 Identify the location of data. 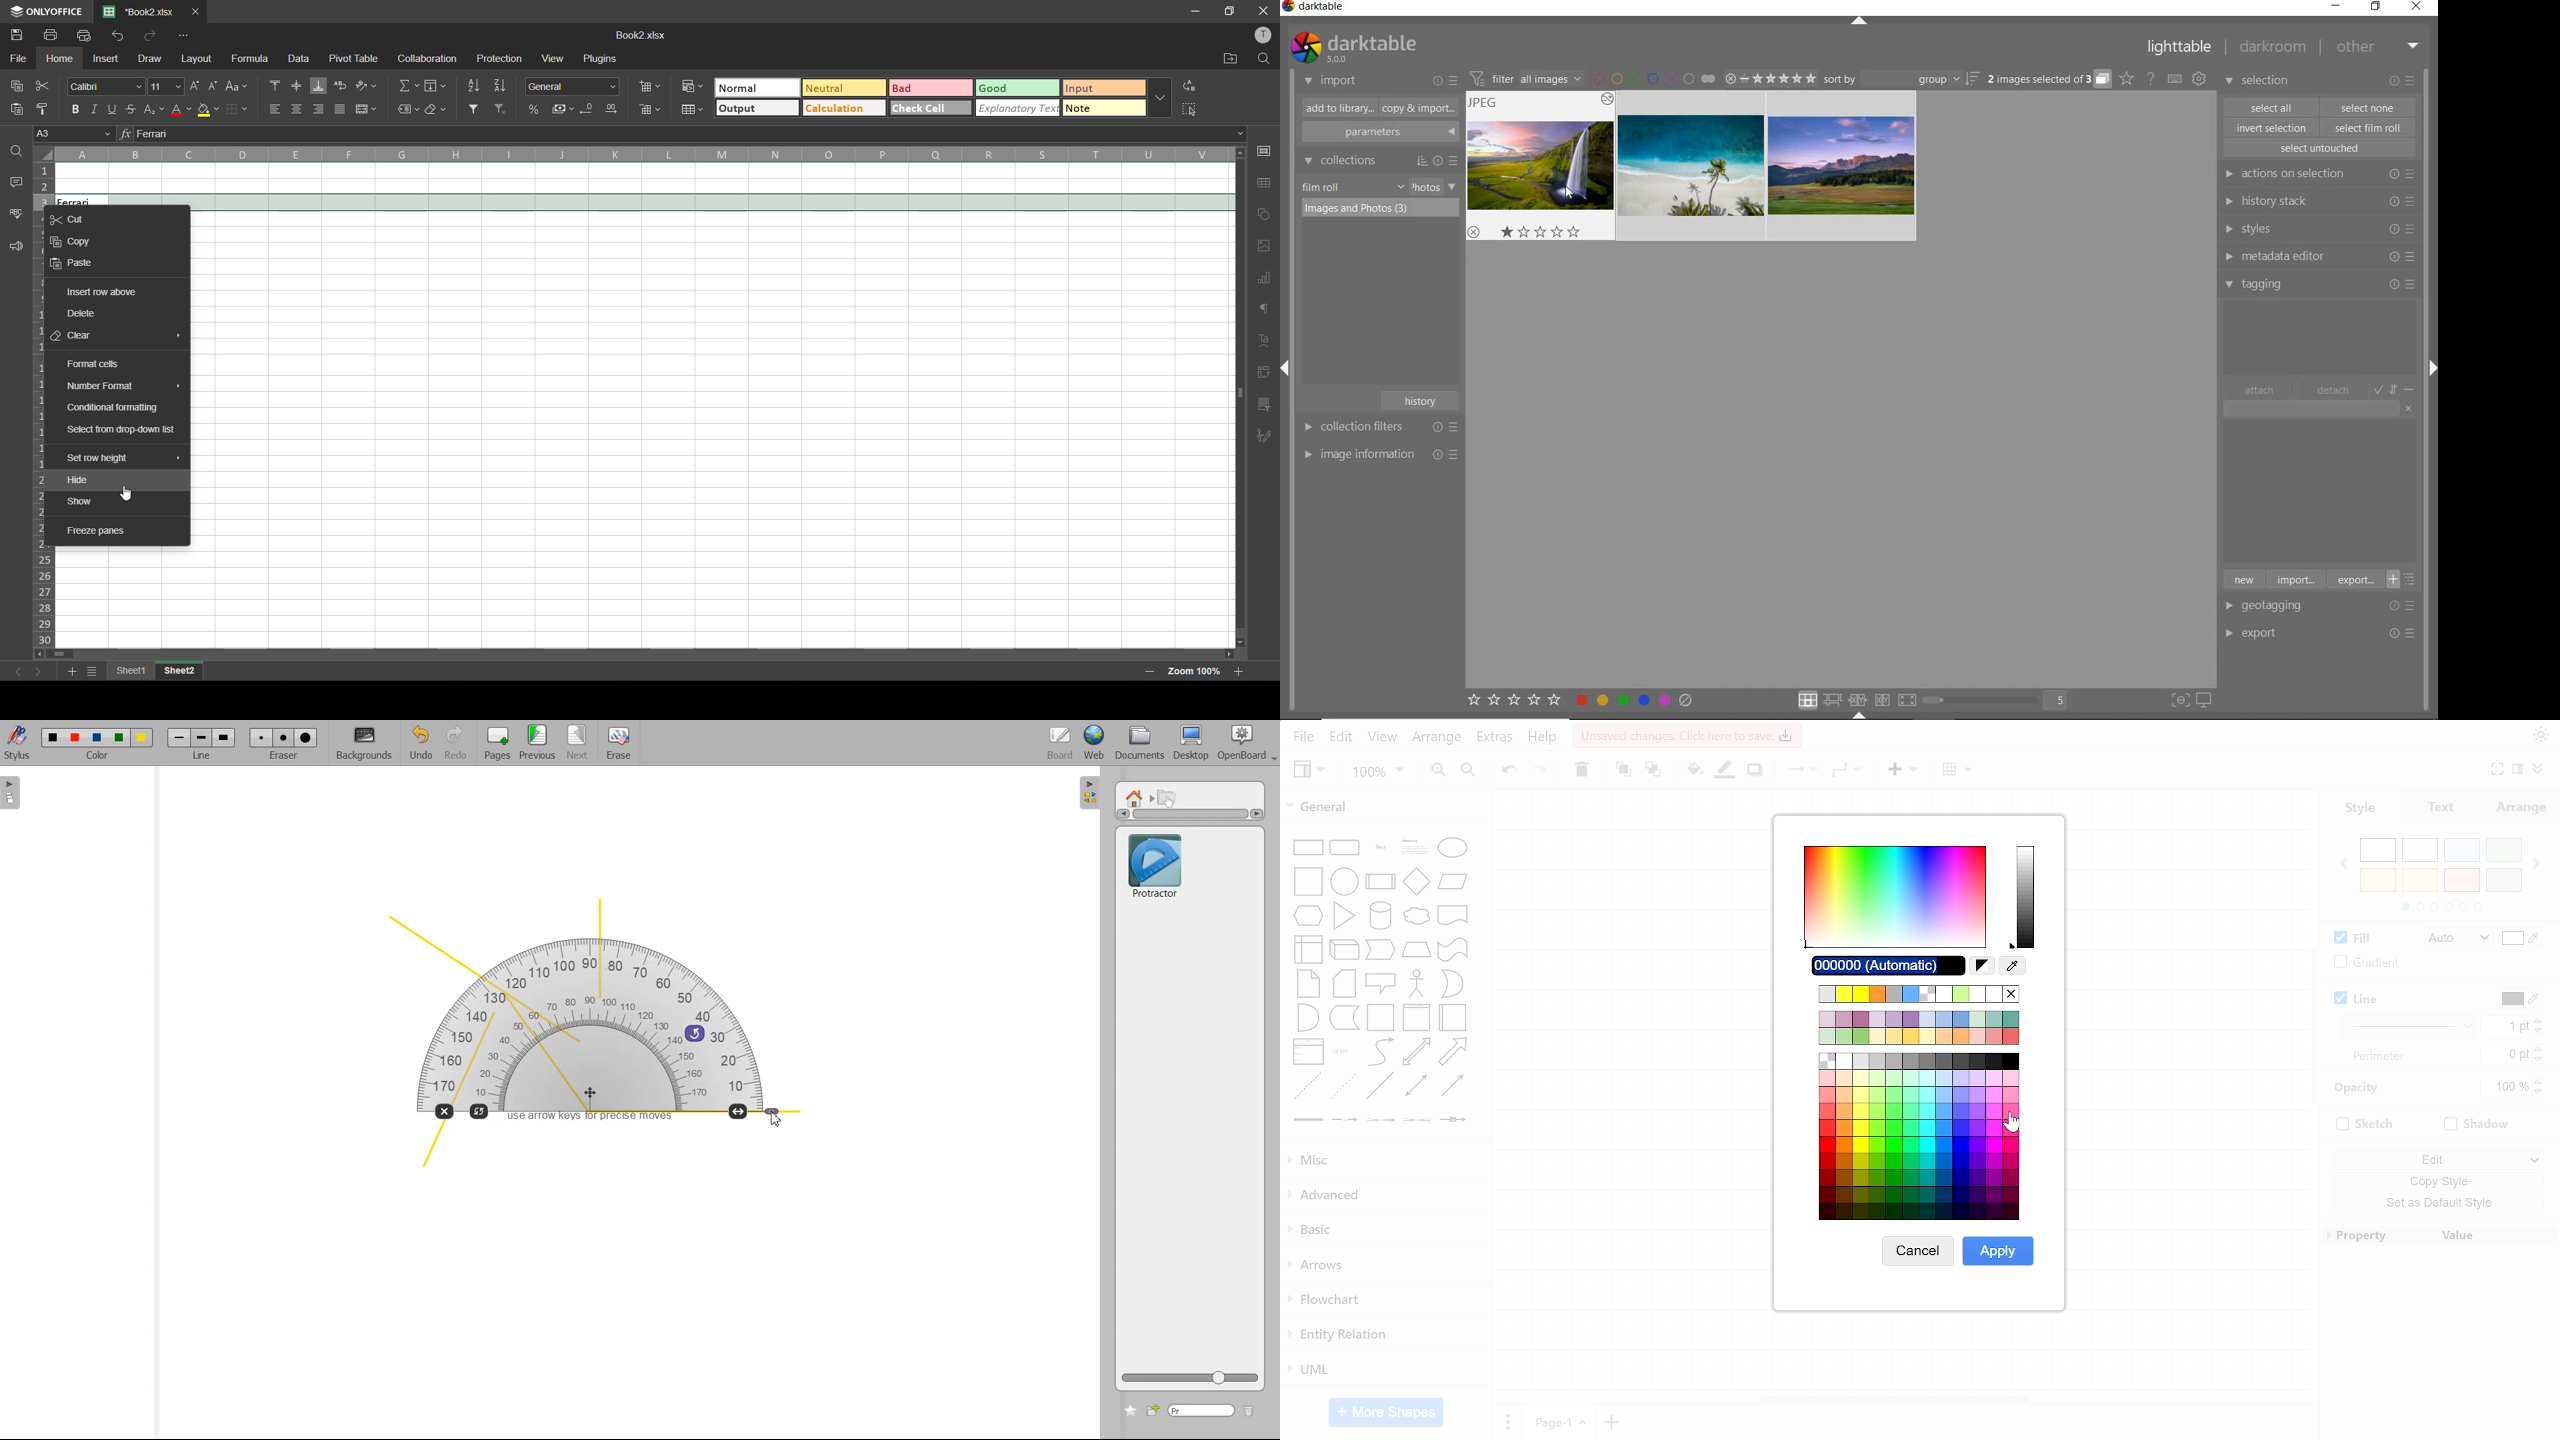
(298, 58).